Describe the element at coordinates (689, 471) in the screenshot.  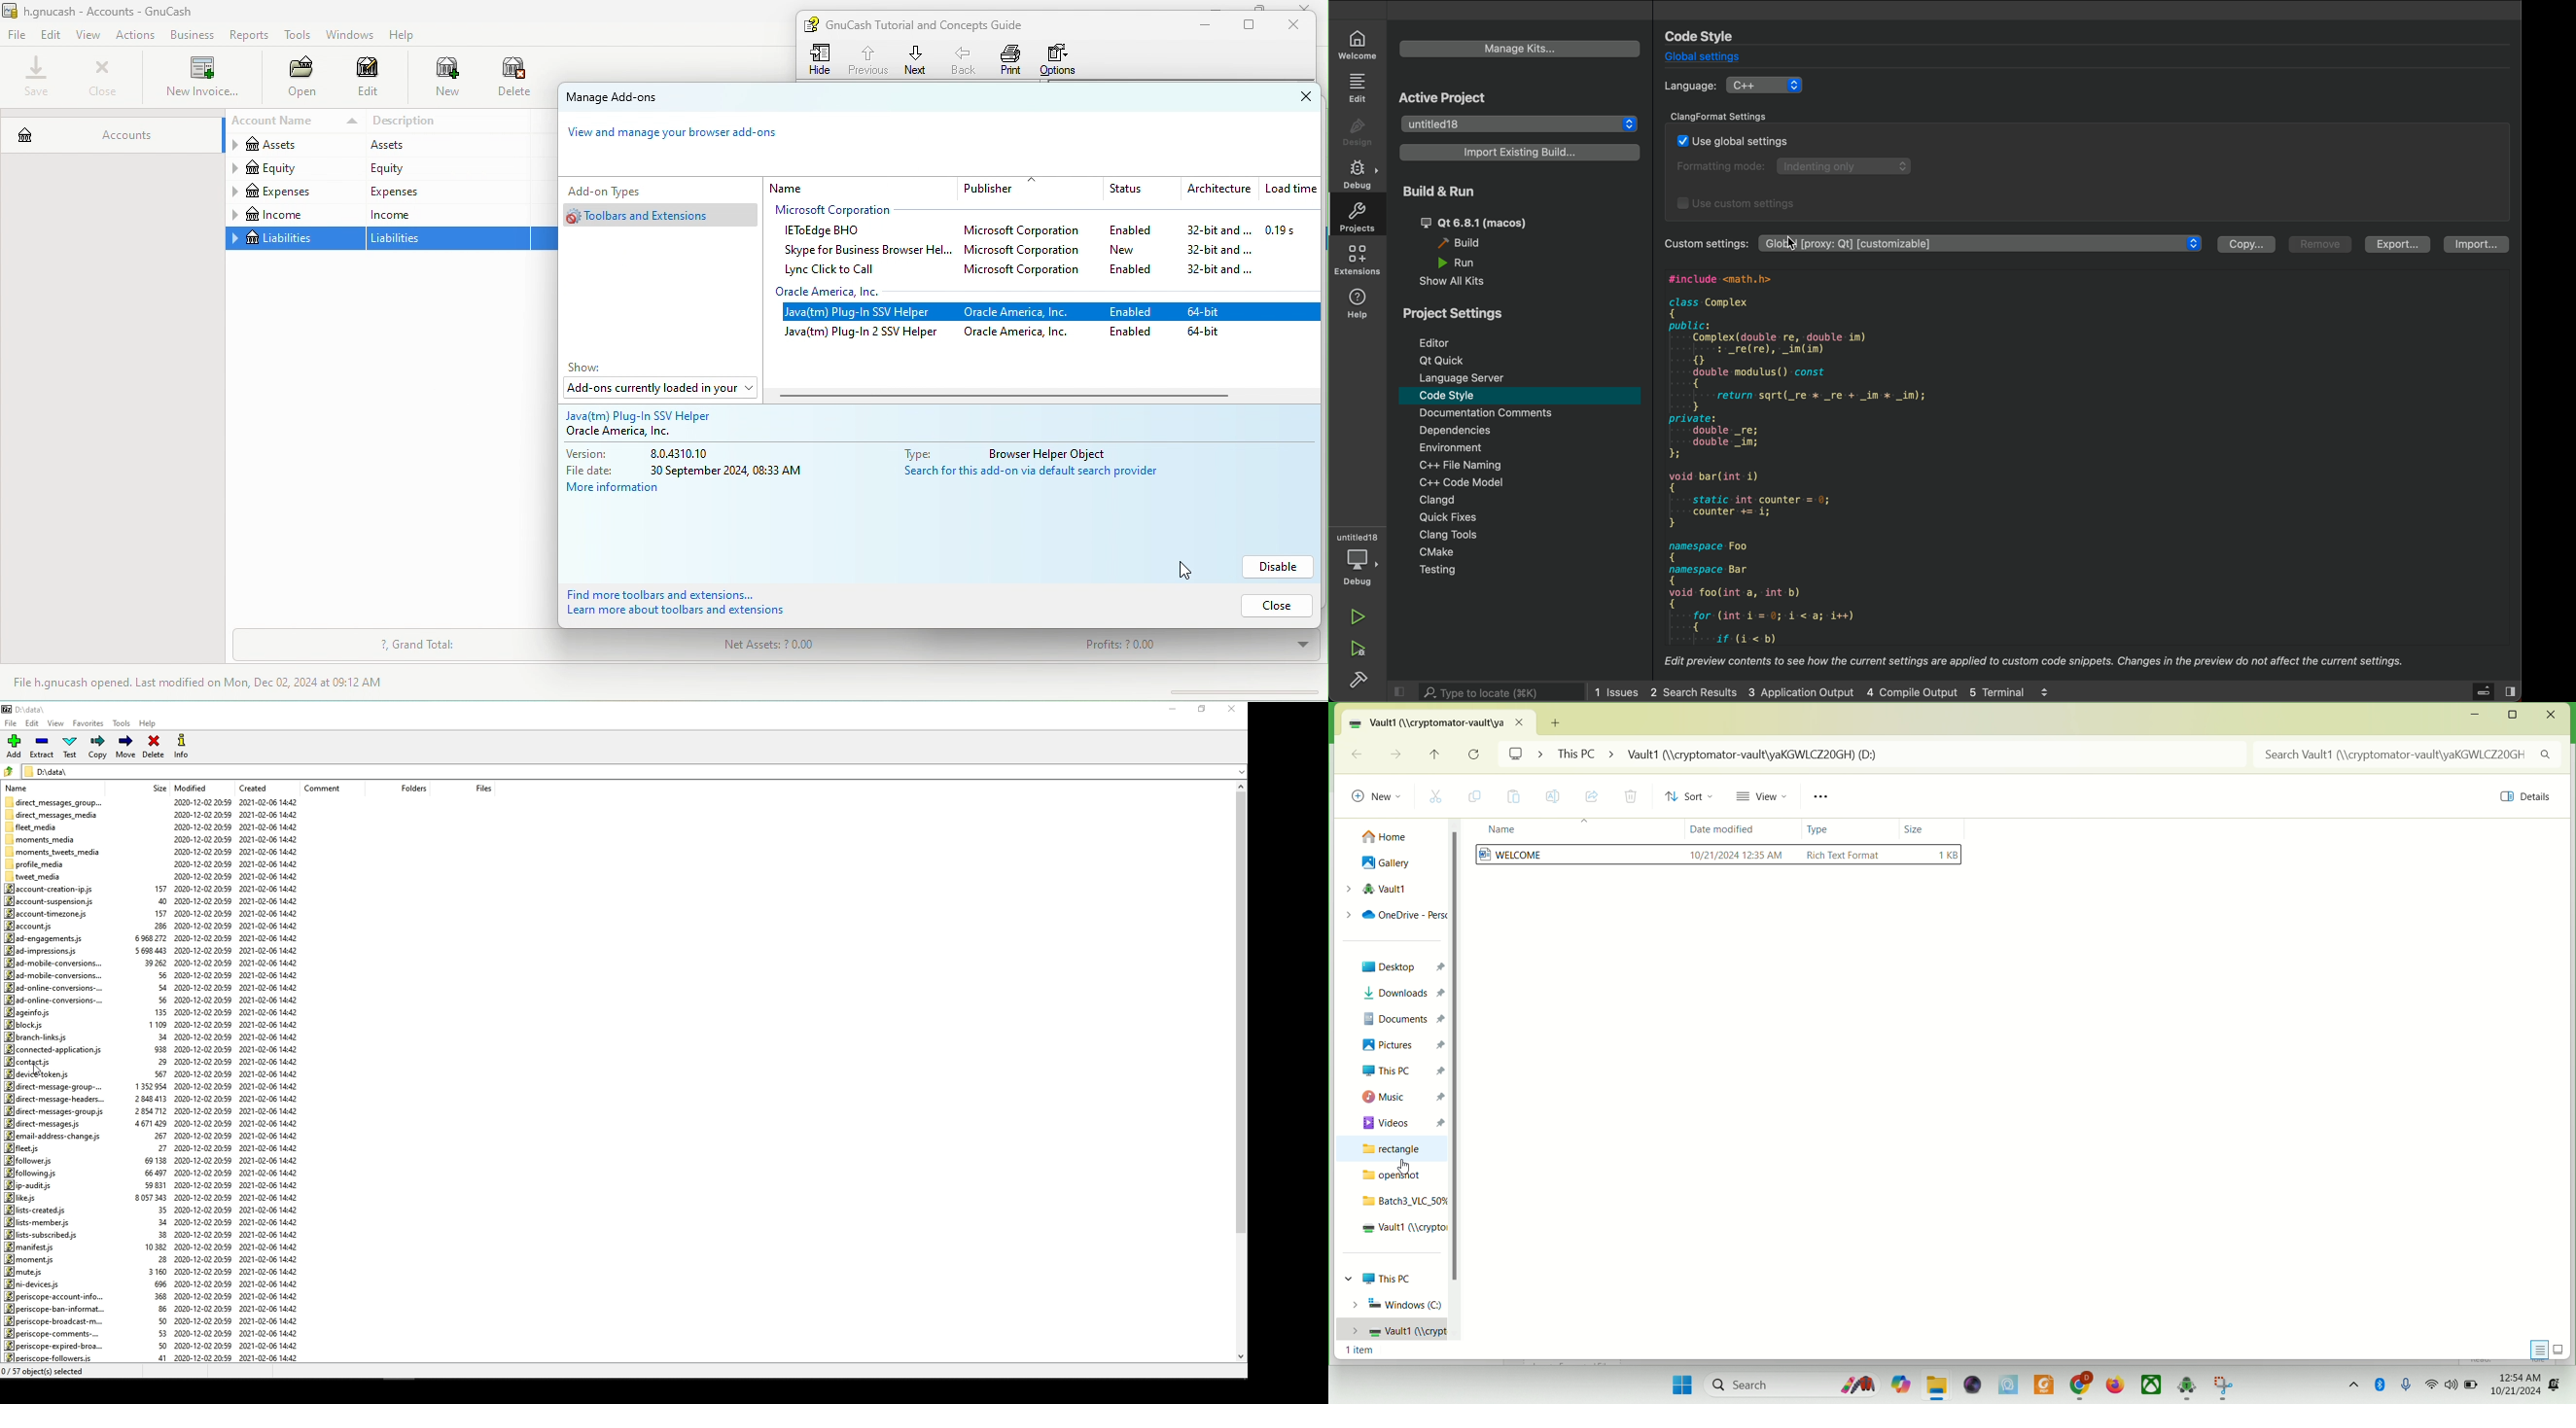
I see `file date` at that location.